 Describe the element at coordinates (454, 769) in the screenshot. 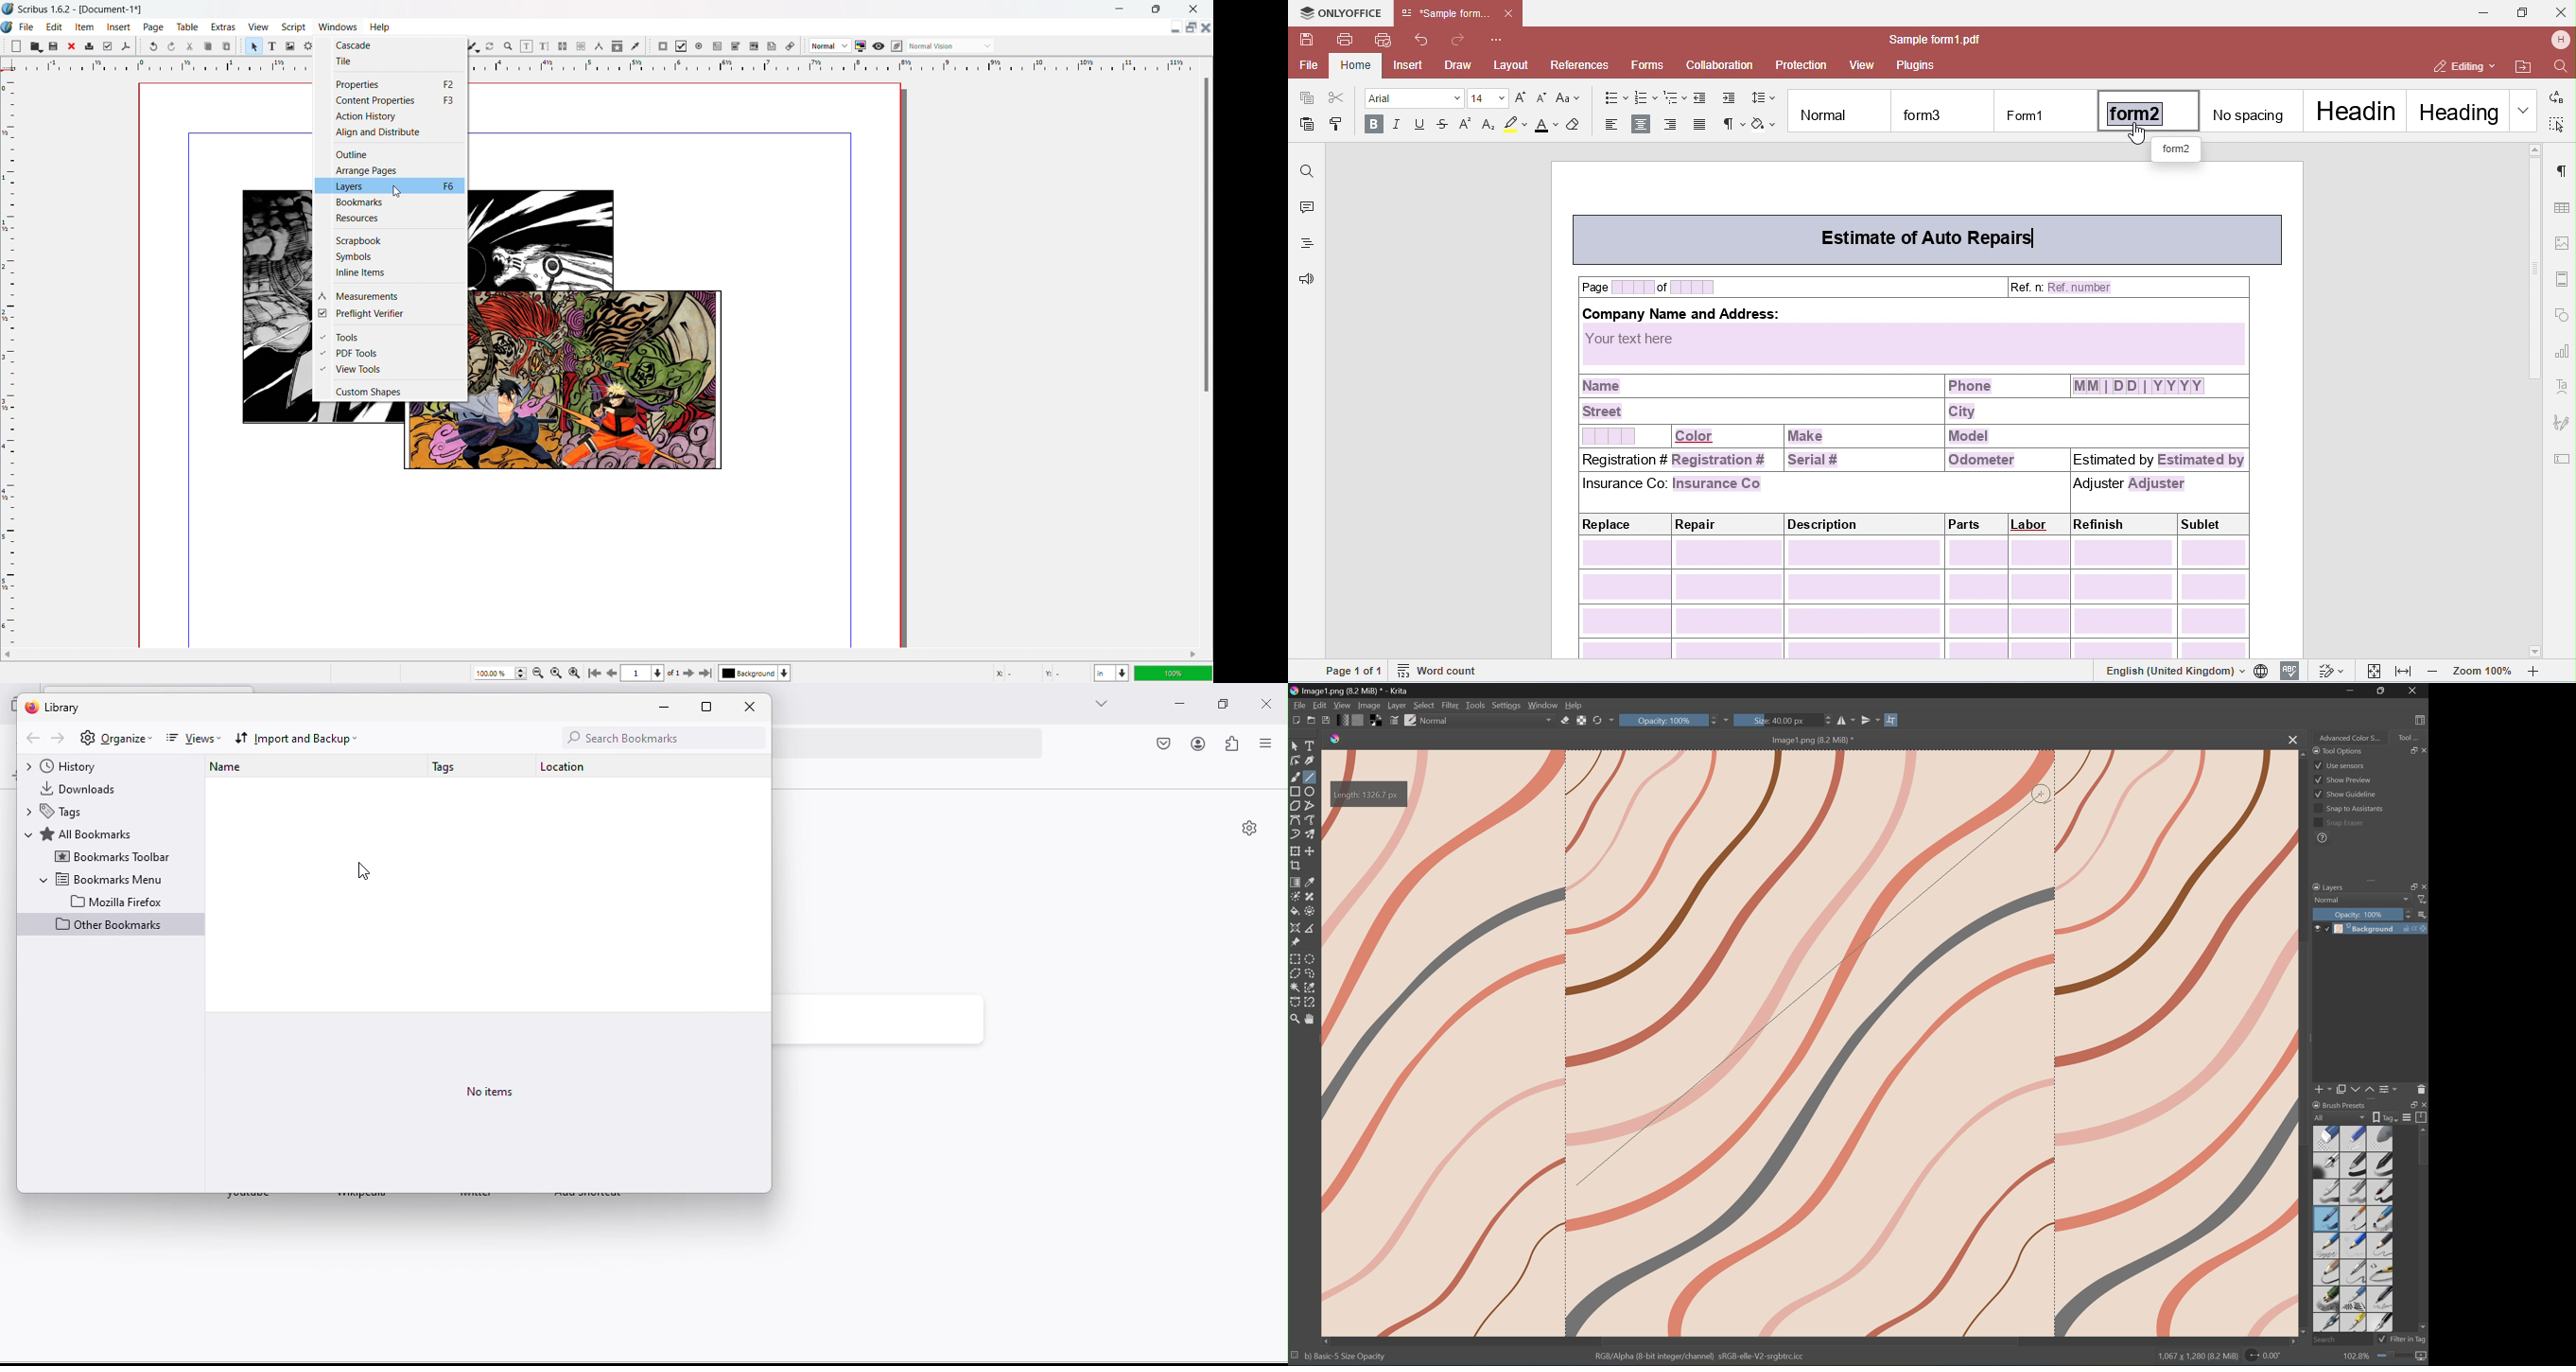

I see `tags` at that location.